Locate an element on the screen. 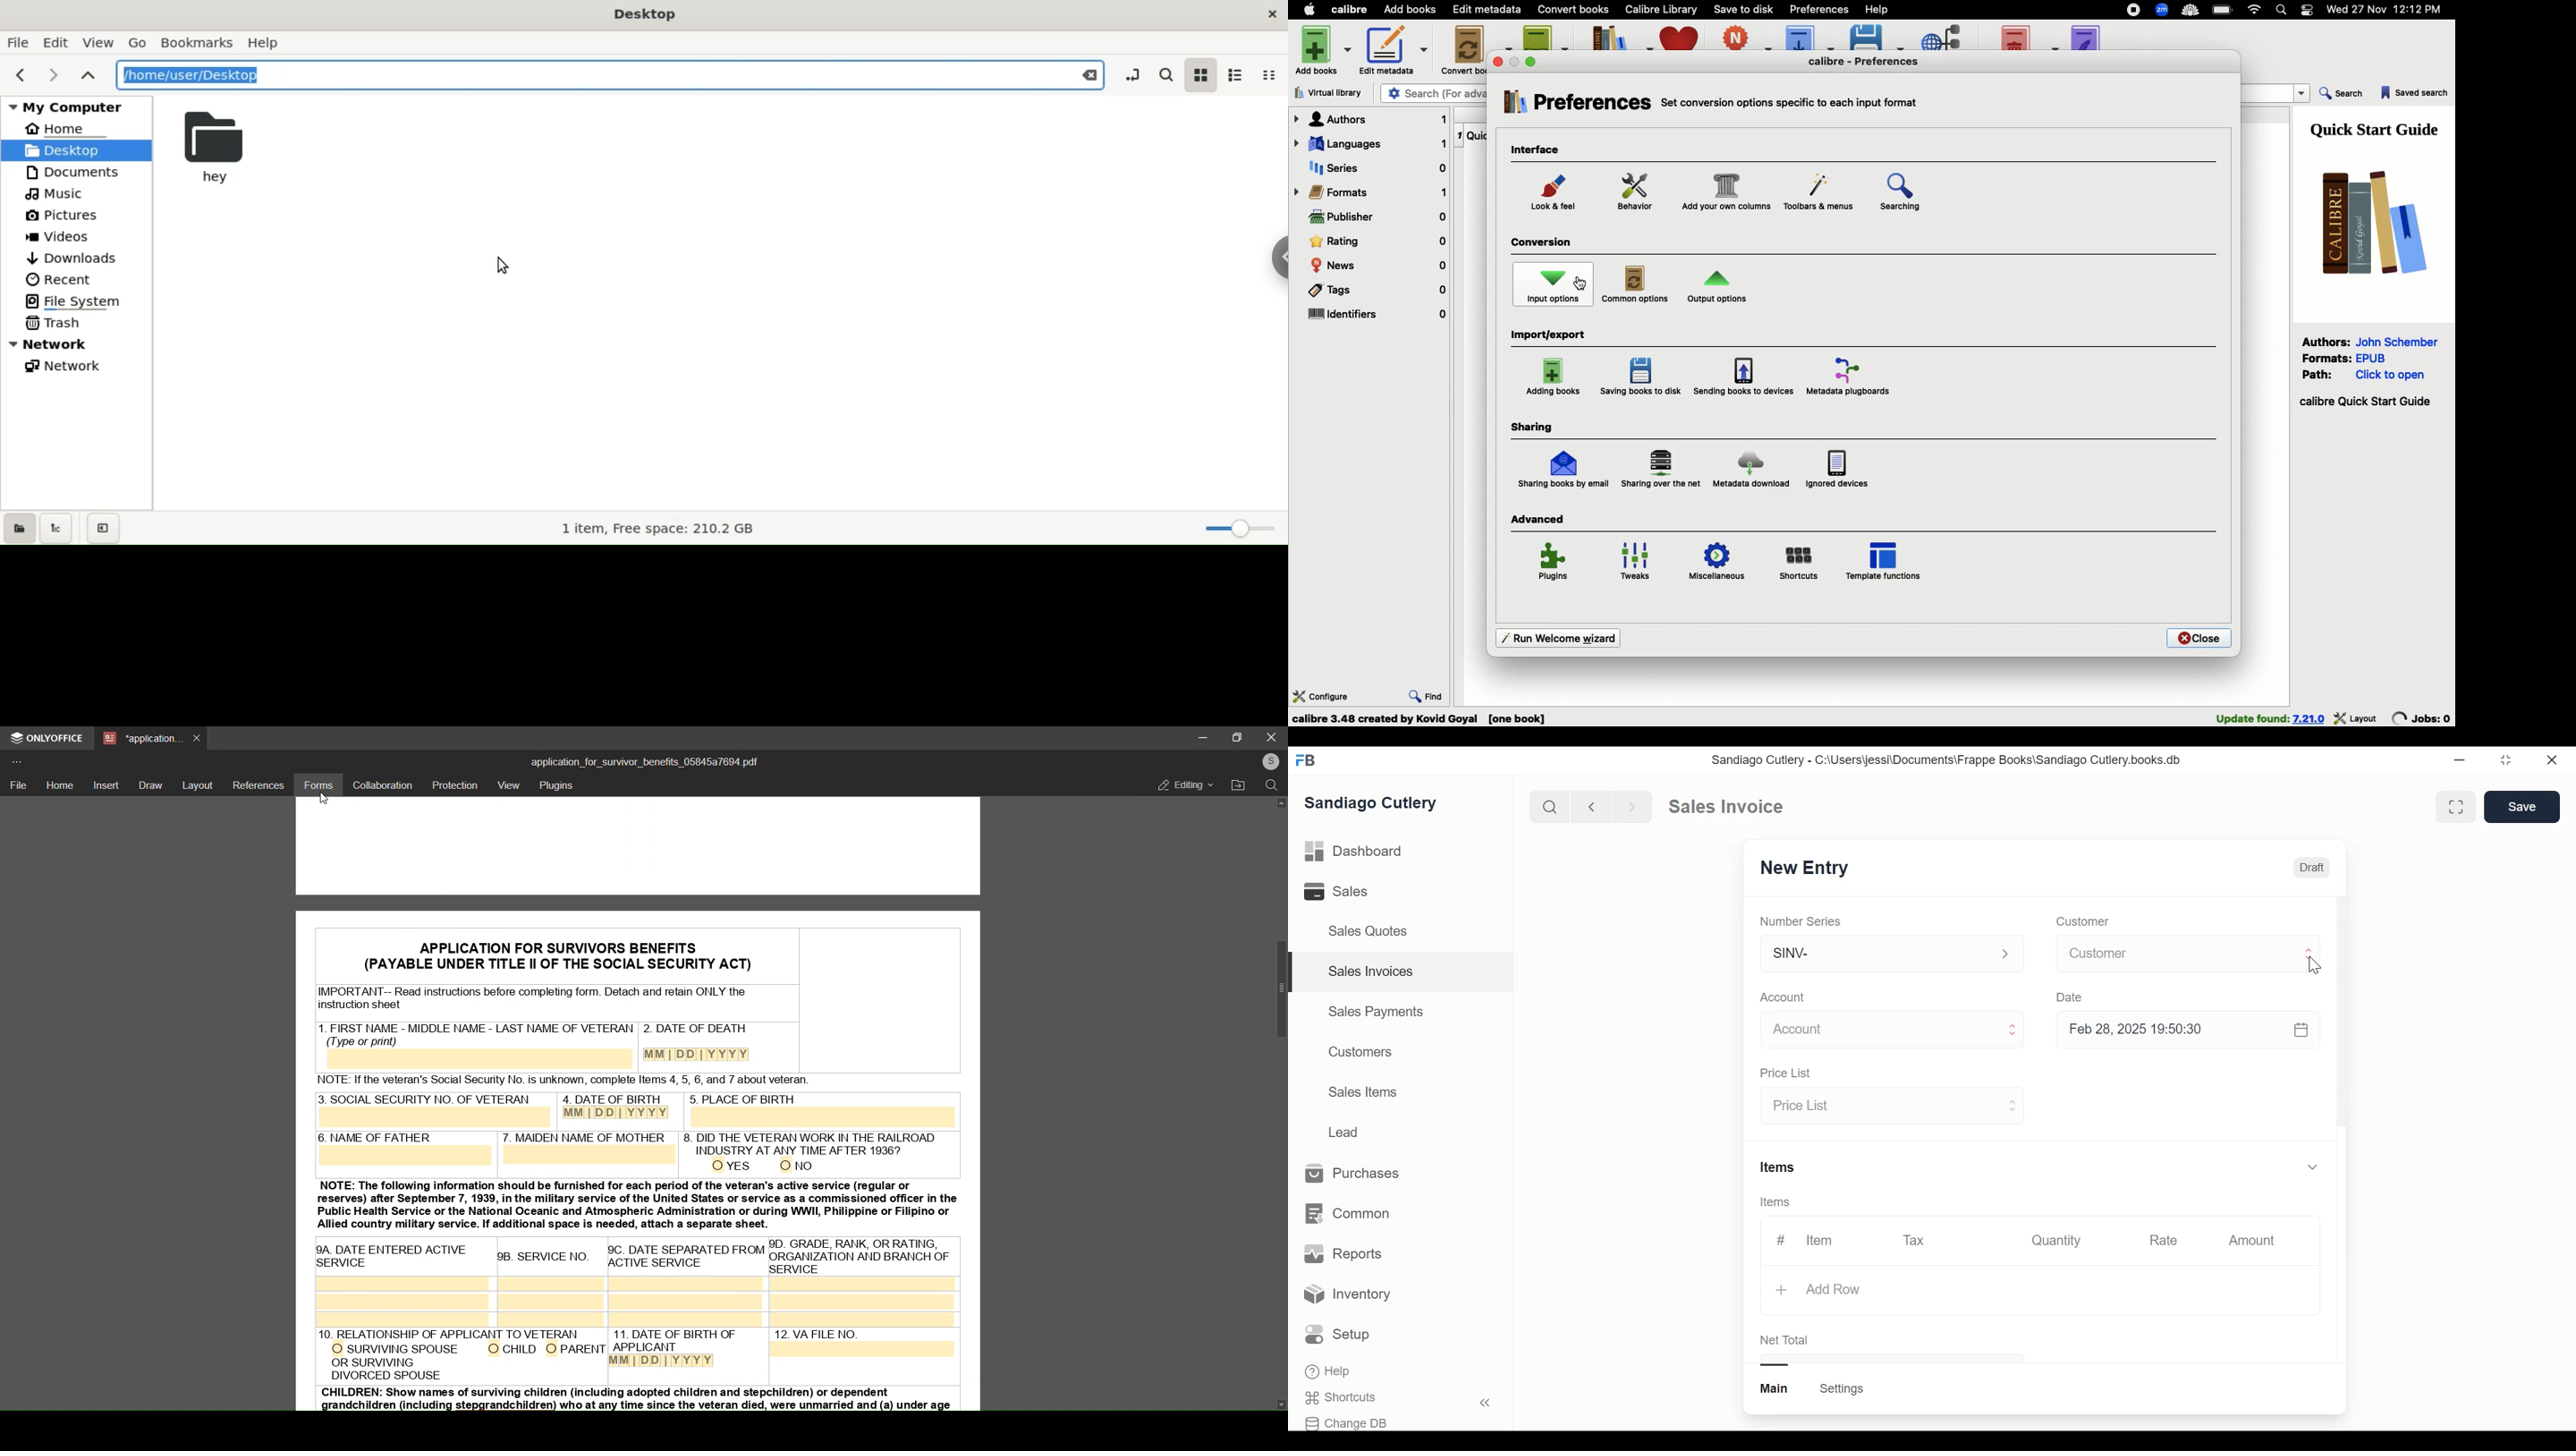 Image resolution: width=2576 pixels, height=1456 pixels. Conversion is located at coordinates (1544, 244).